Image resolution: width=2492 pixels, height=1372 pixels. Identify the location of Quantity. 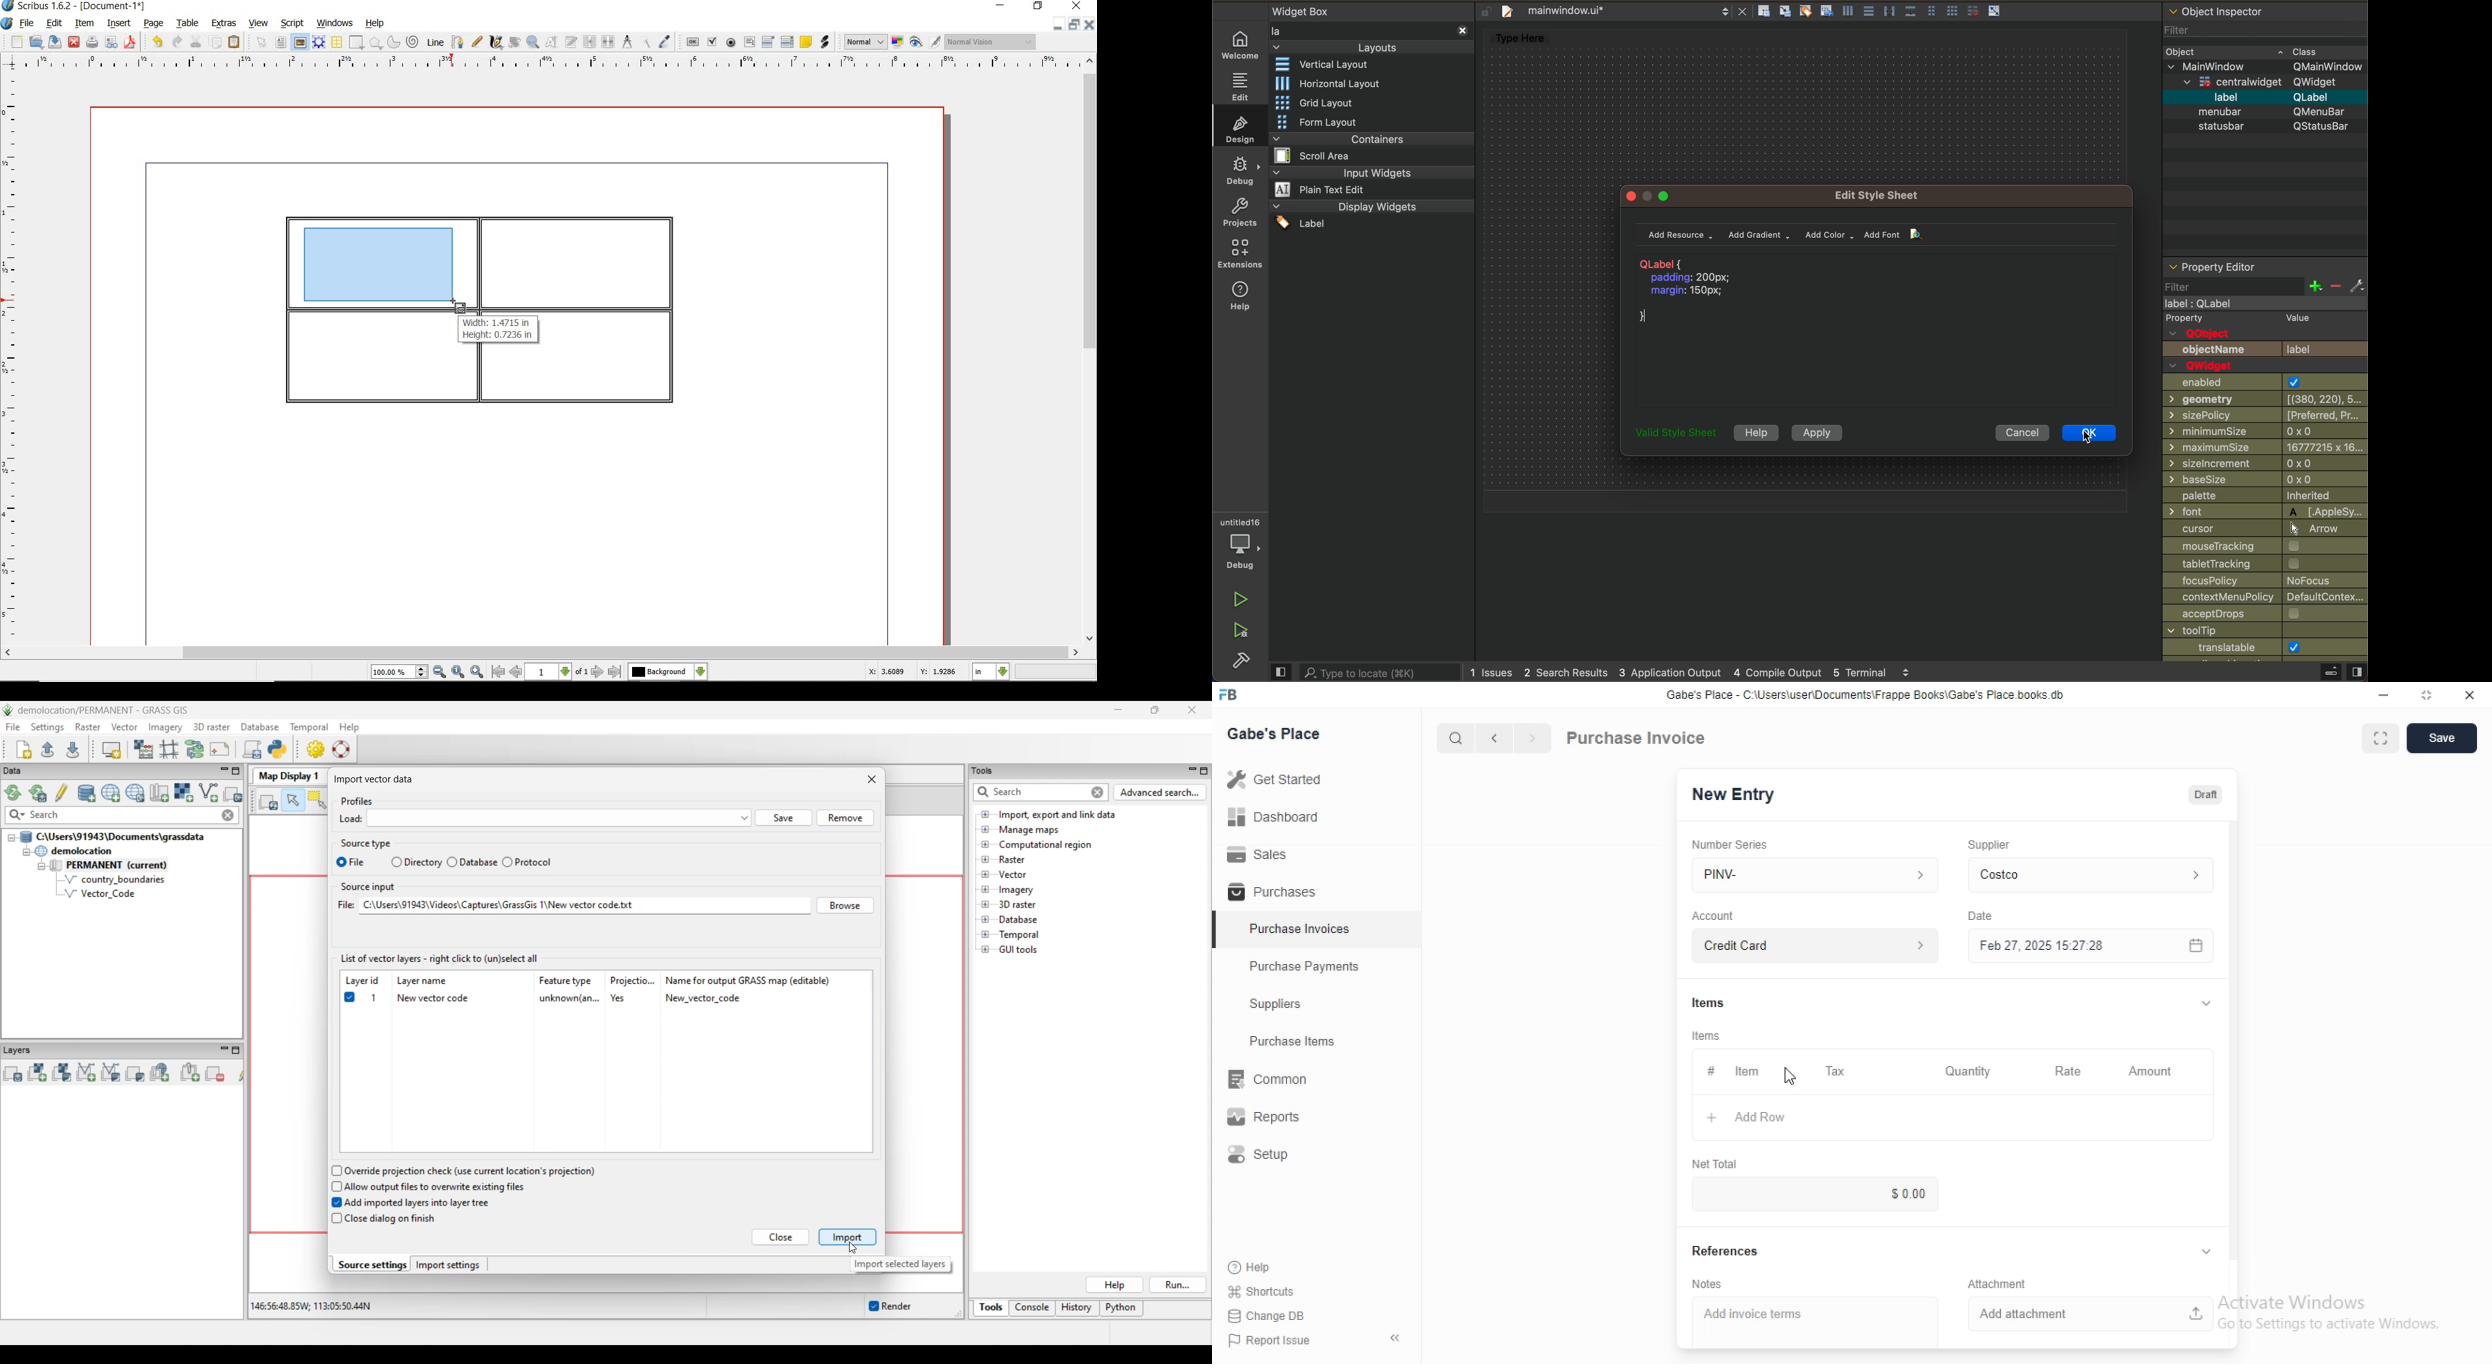
(1969, 1071).